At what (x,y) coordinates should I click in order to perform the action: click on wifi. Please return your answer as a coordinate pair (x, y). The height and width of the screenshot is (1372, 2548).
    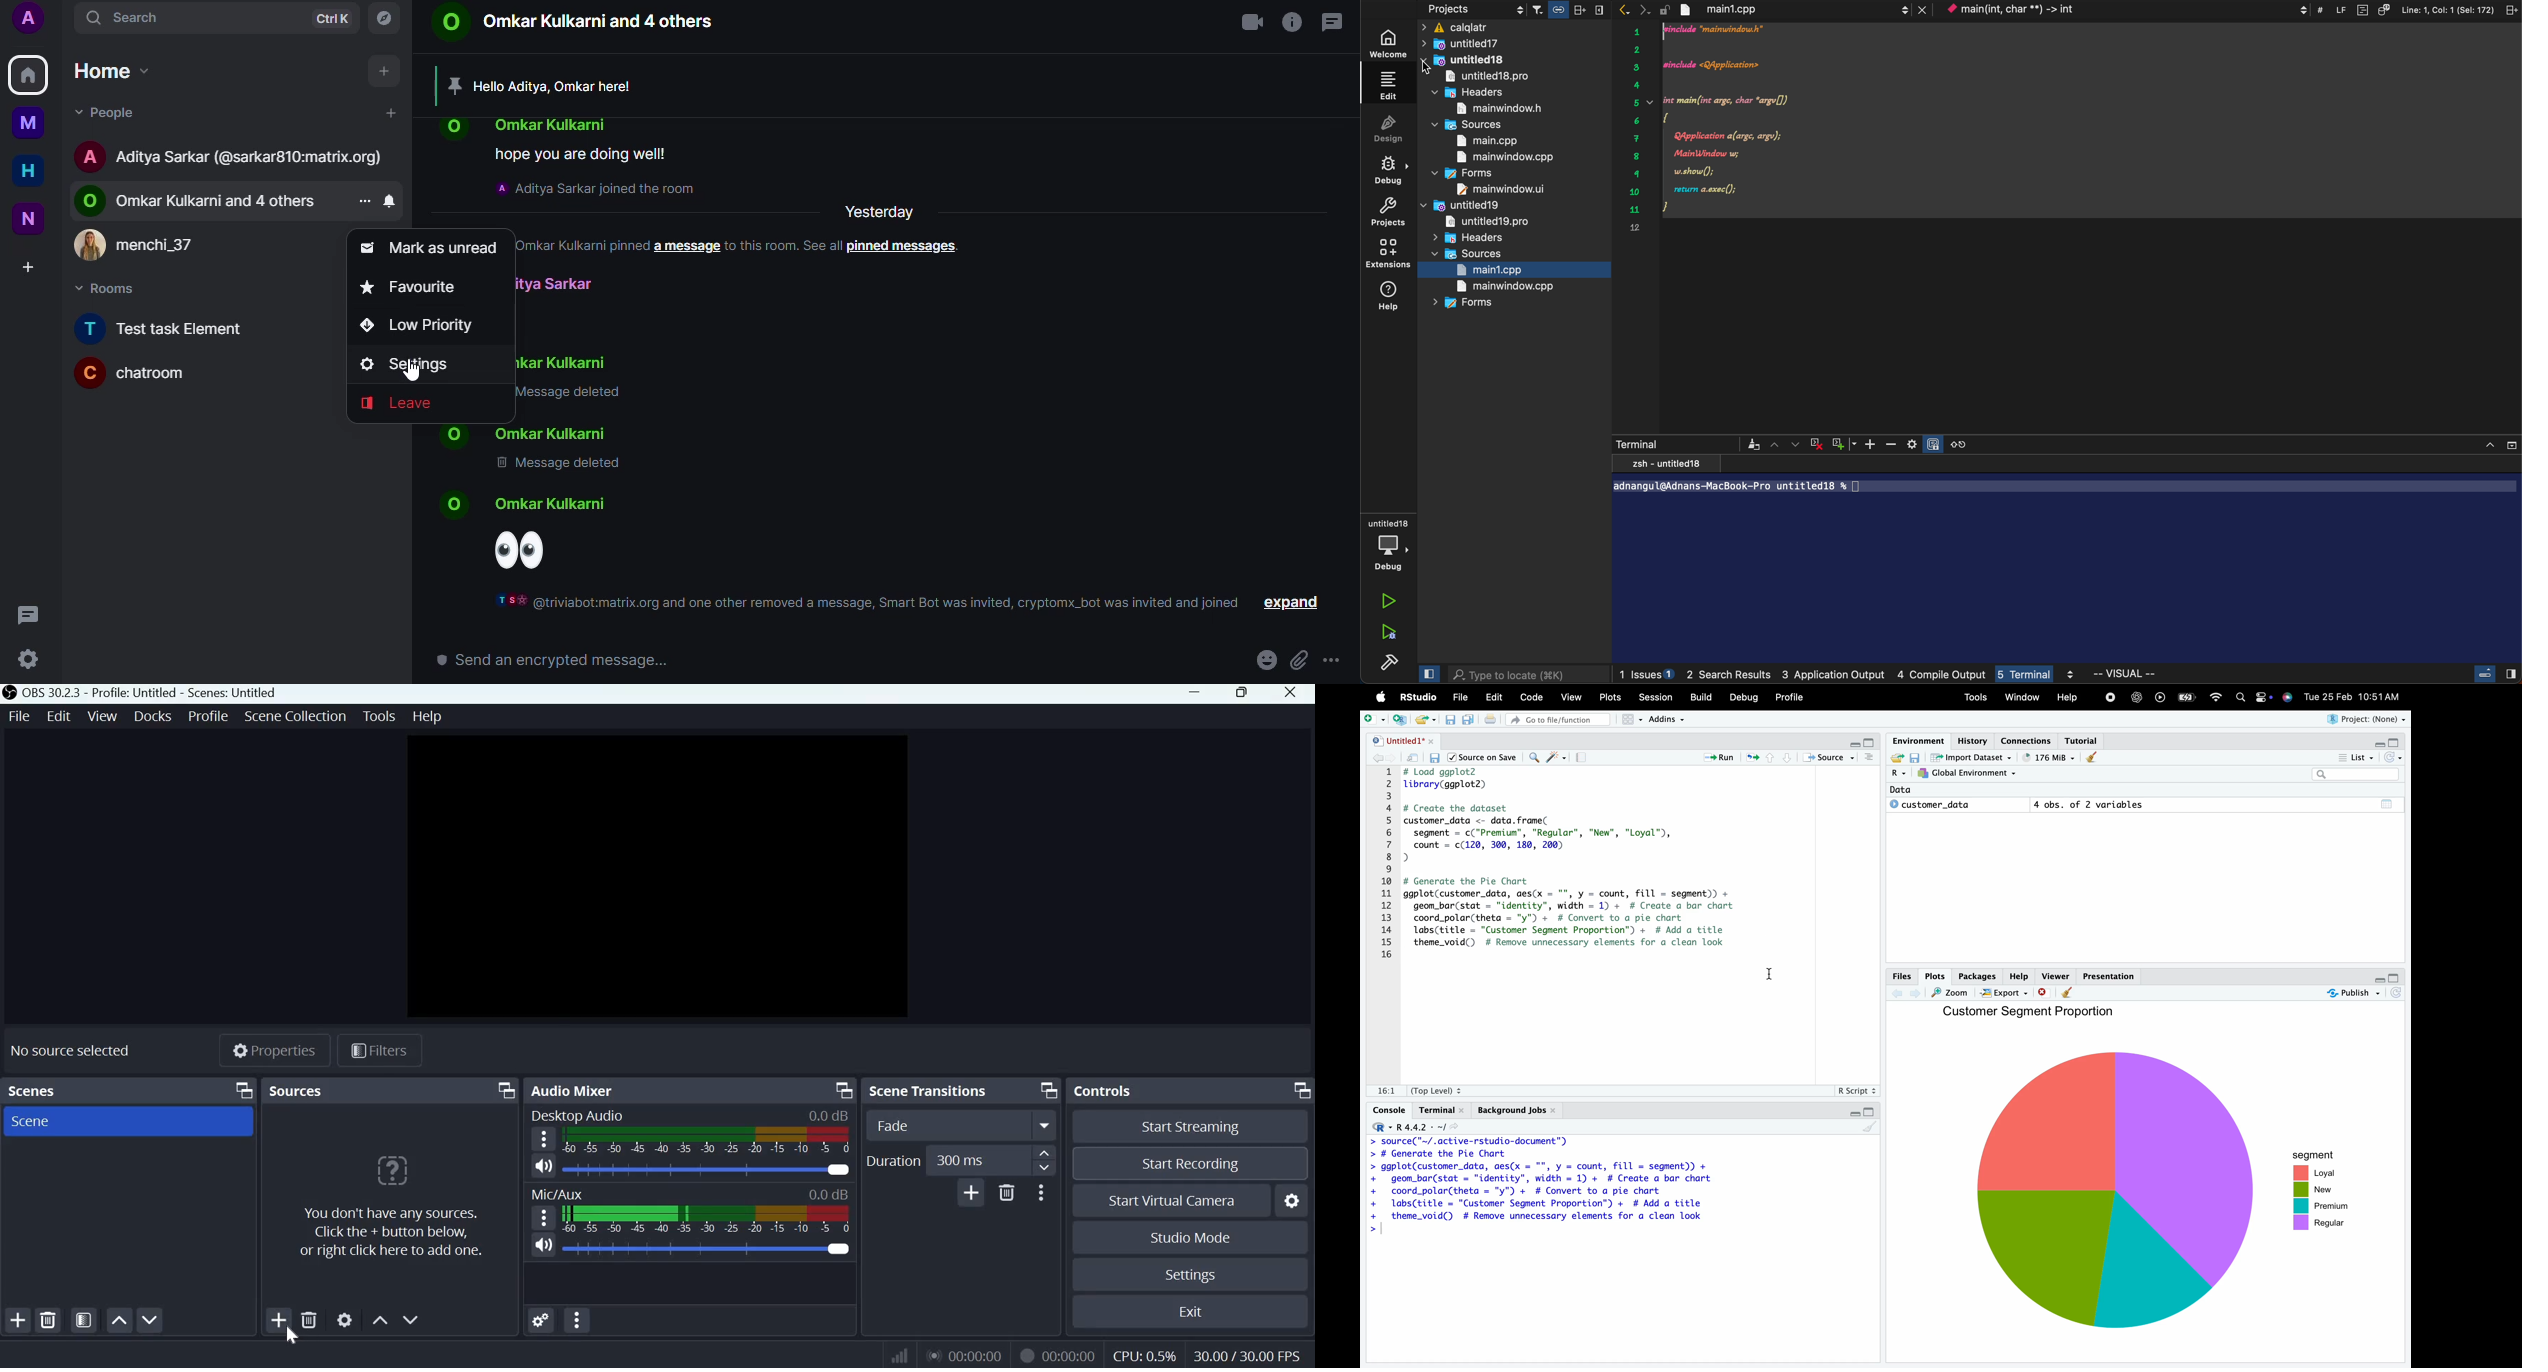
    Looking at the image, I should click on (2219, 698).